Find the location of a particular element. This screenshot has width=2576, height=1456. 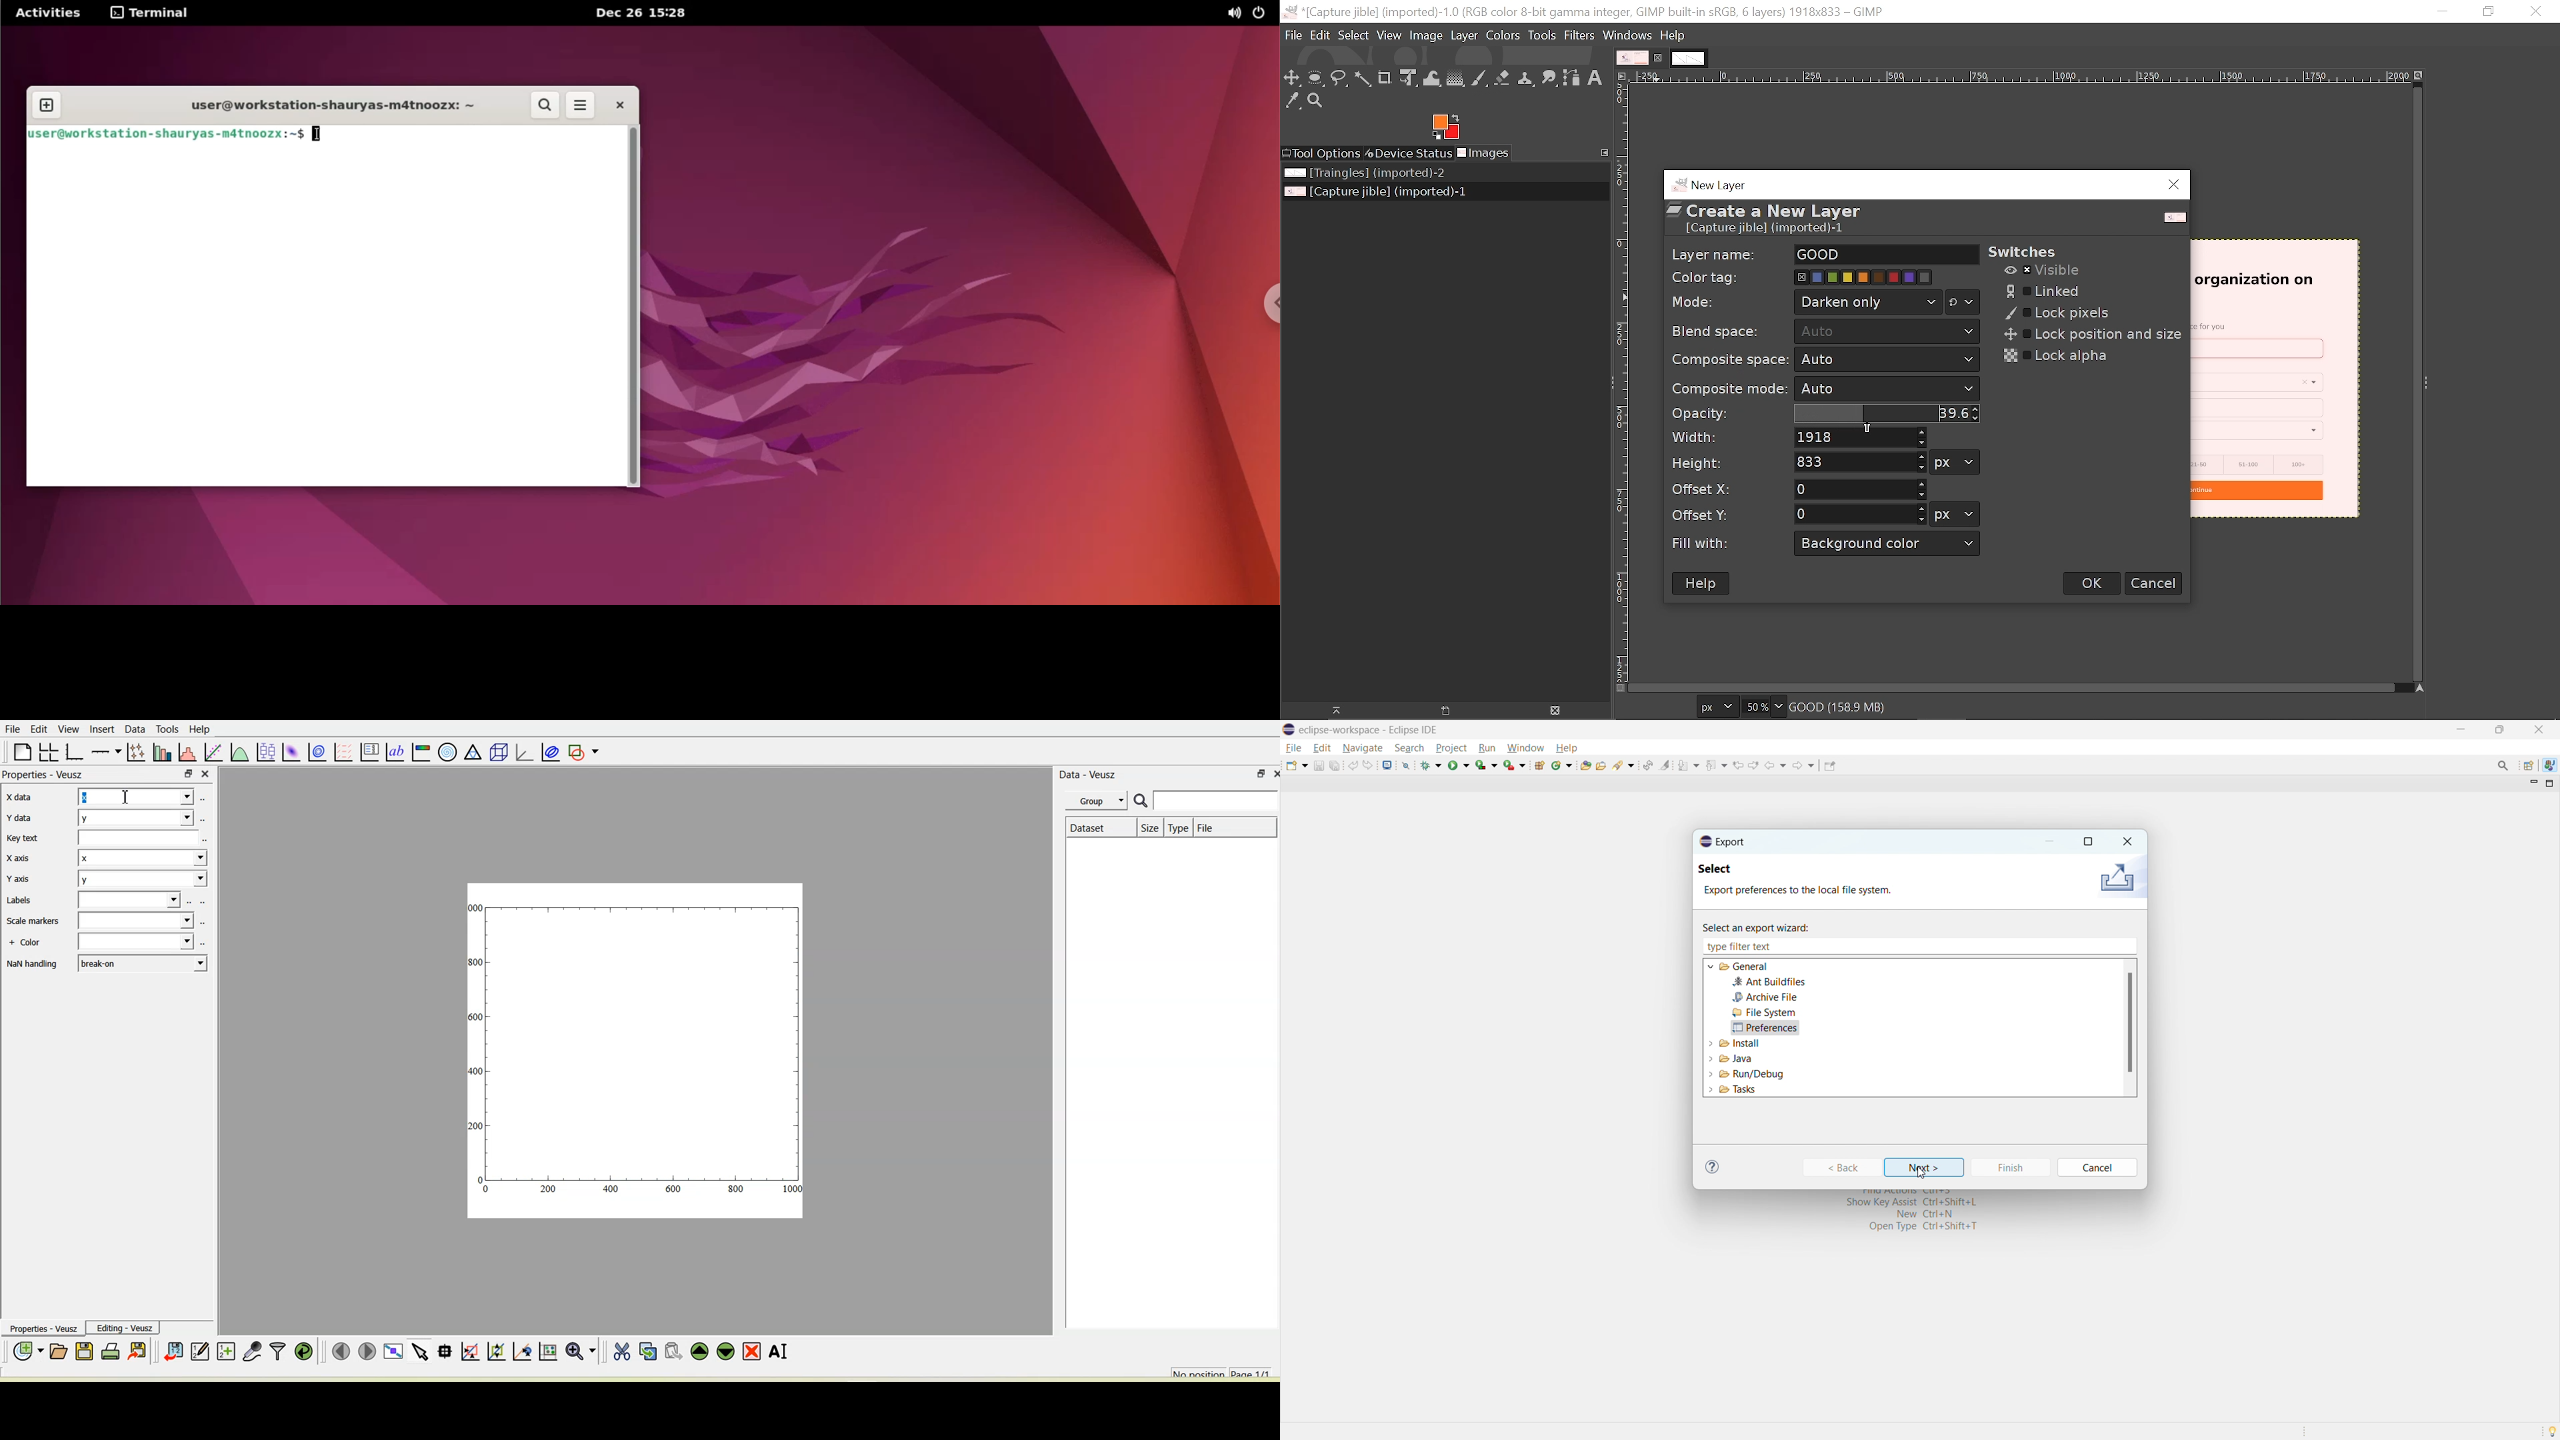

Path tool is located at coordinates (1572, 78).